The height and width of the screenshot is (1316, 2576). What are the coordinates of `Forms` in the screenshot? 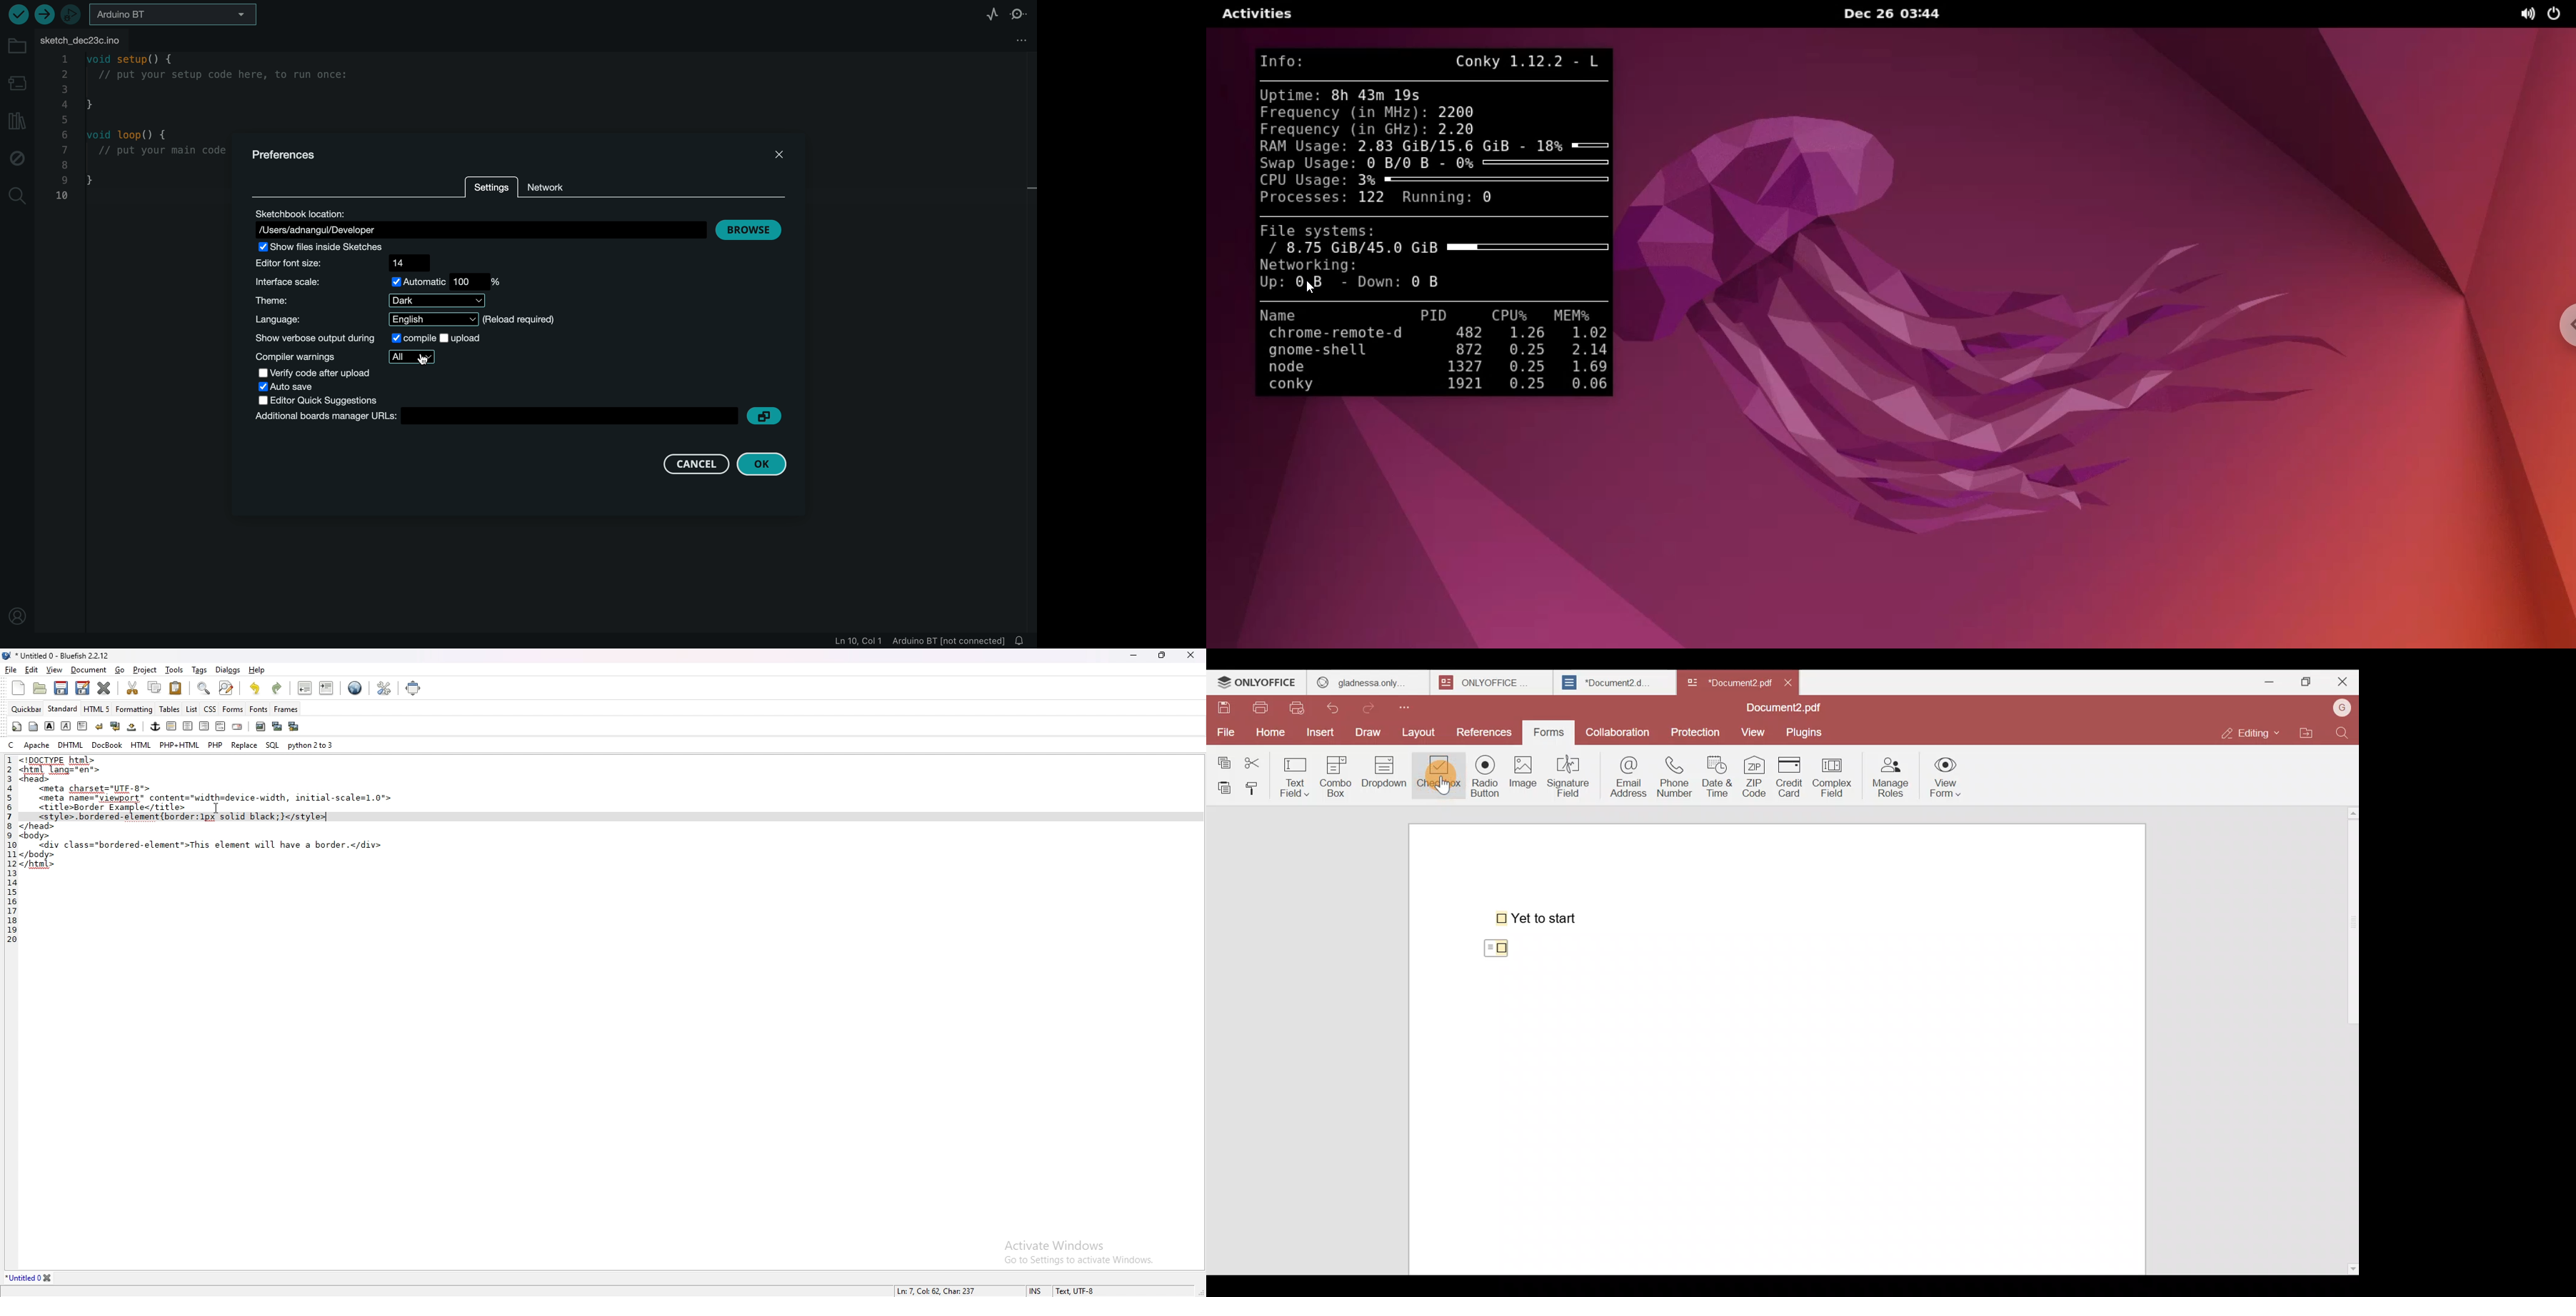 It's located at (1550, 731).